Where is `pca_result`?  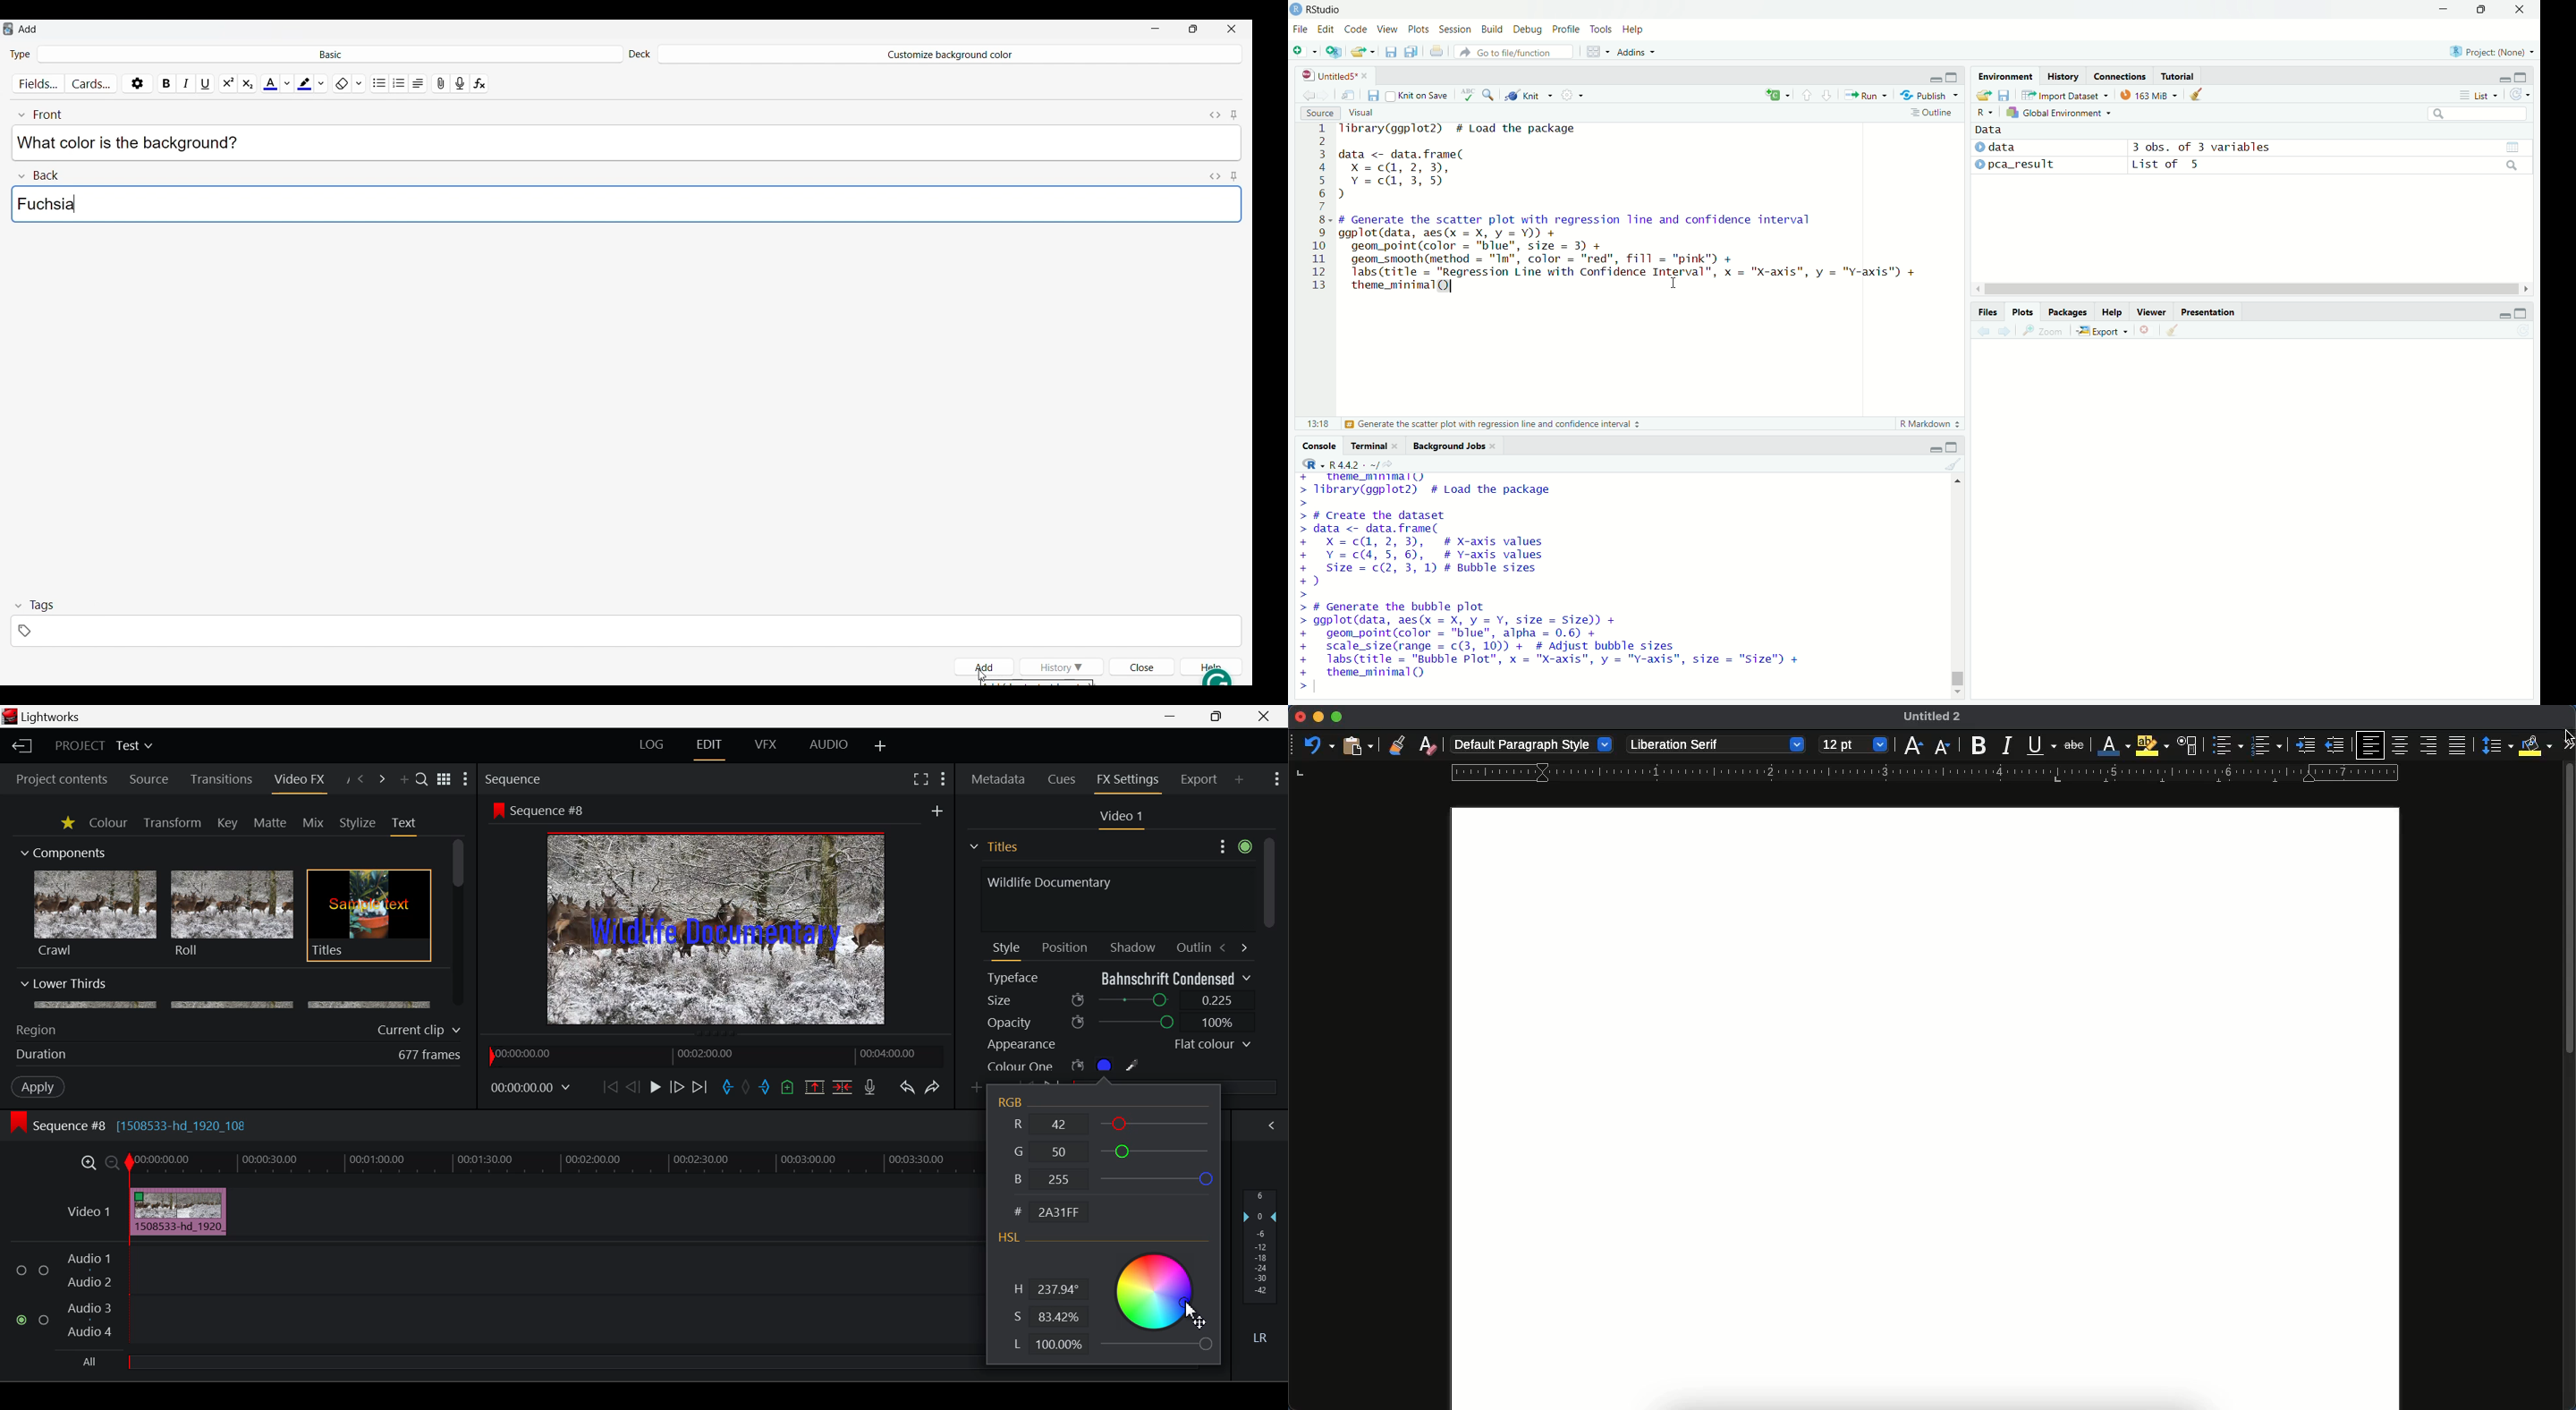 pca_result is located at coordinates (2023, 165).